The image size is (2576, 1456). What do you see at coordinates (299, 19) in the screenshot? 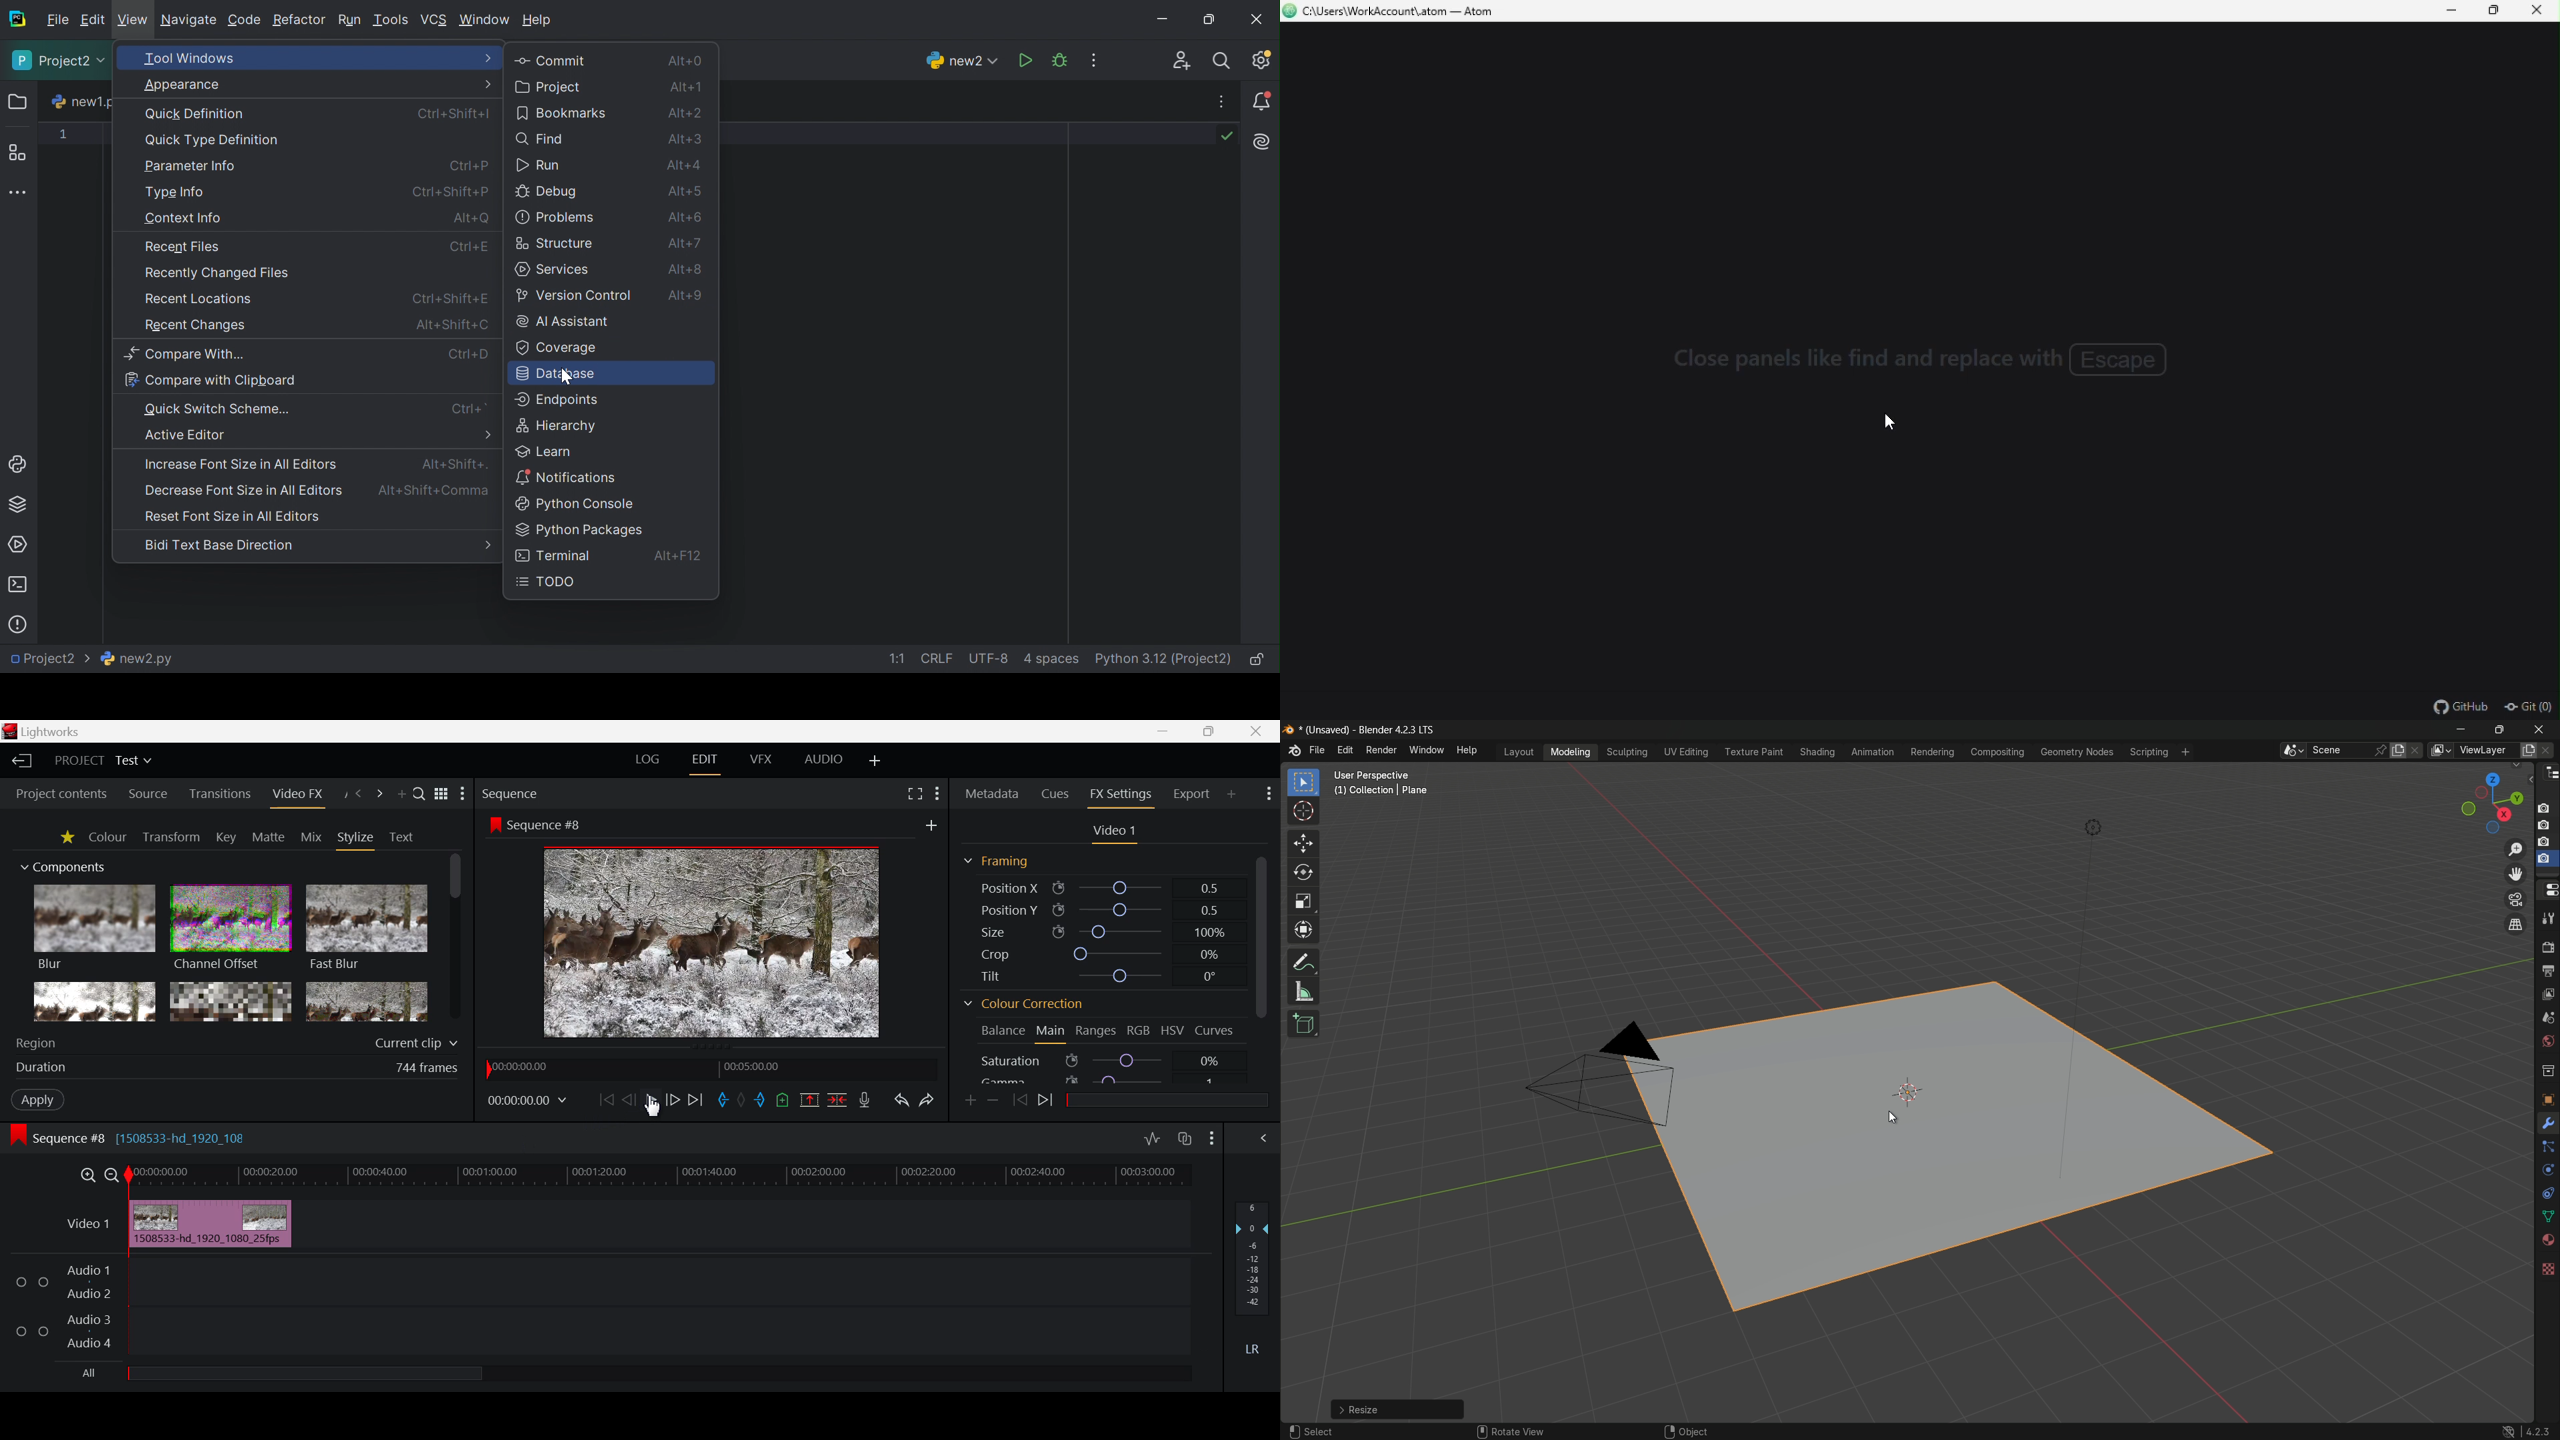
I see `Refactor` at bounding box center [299, 19].